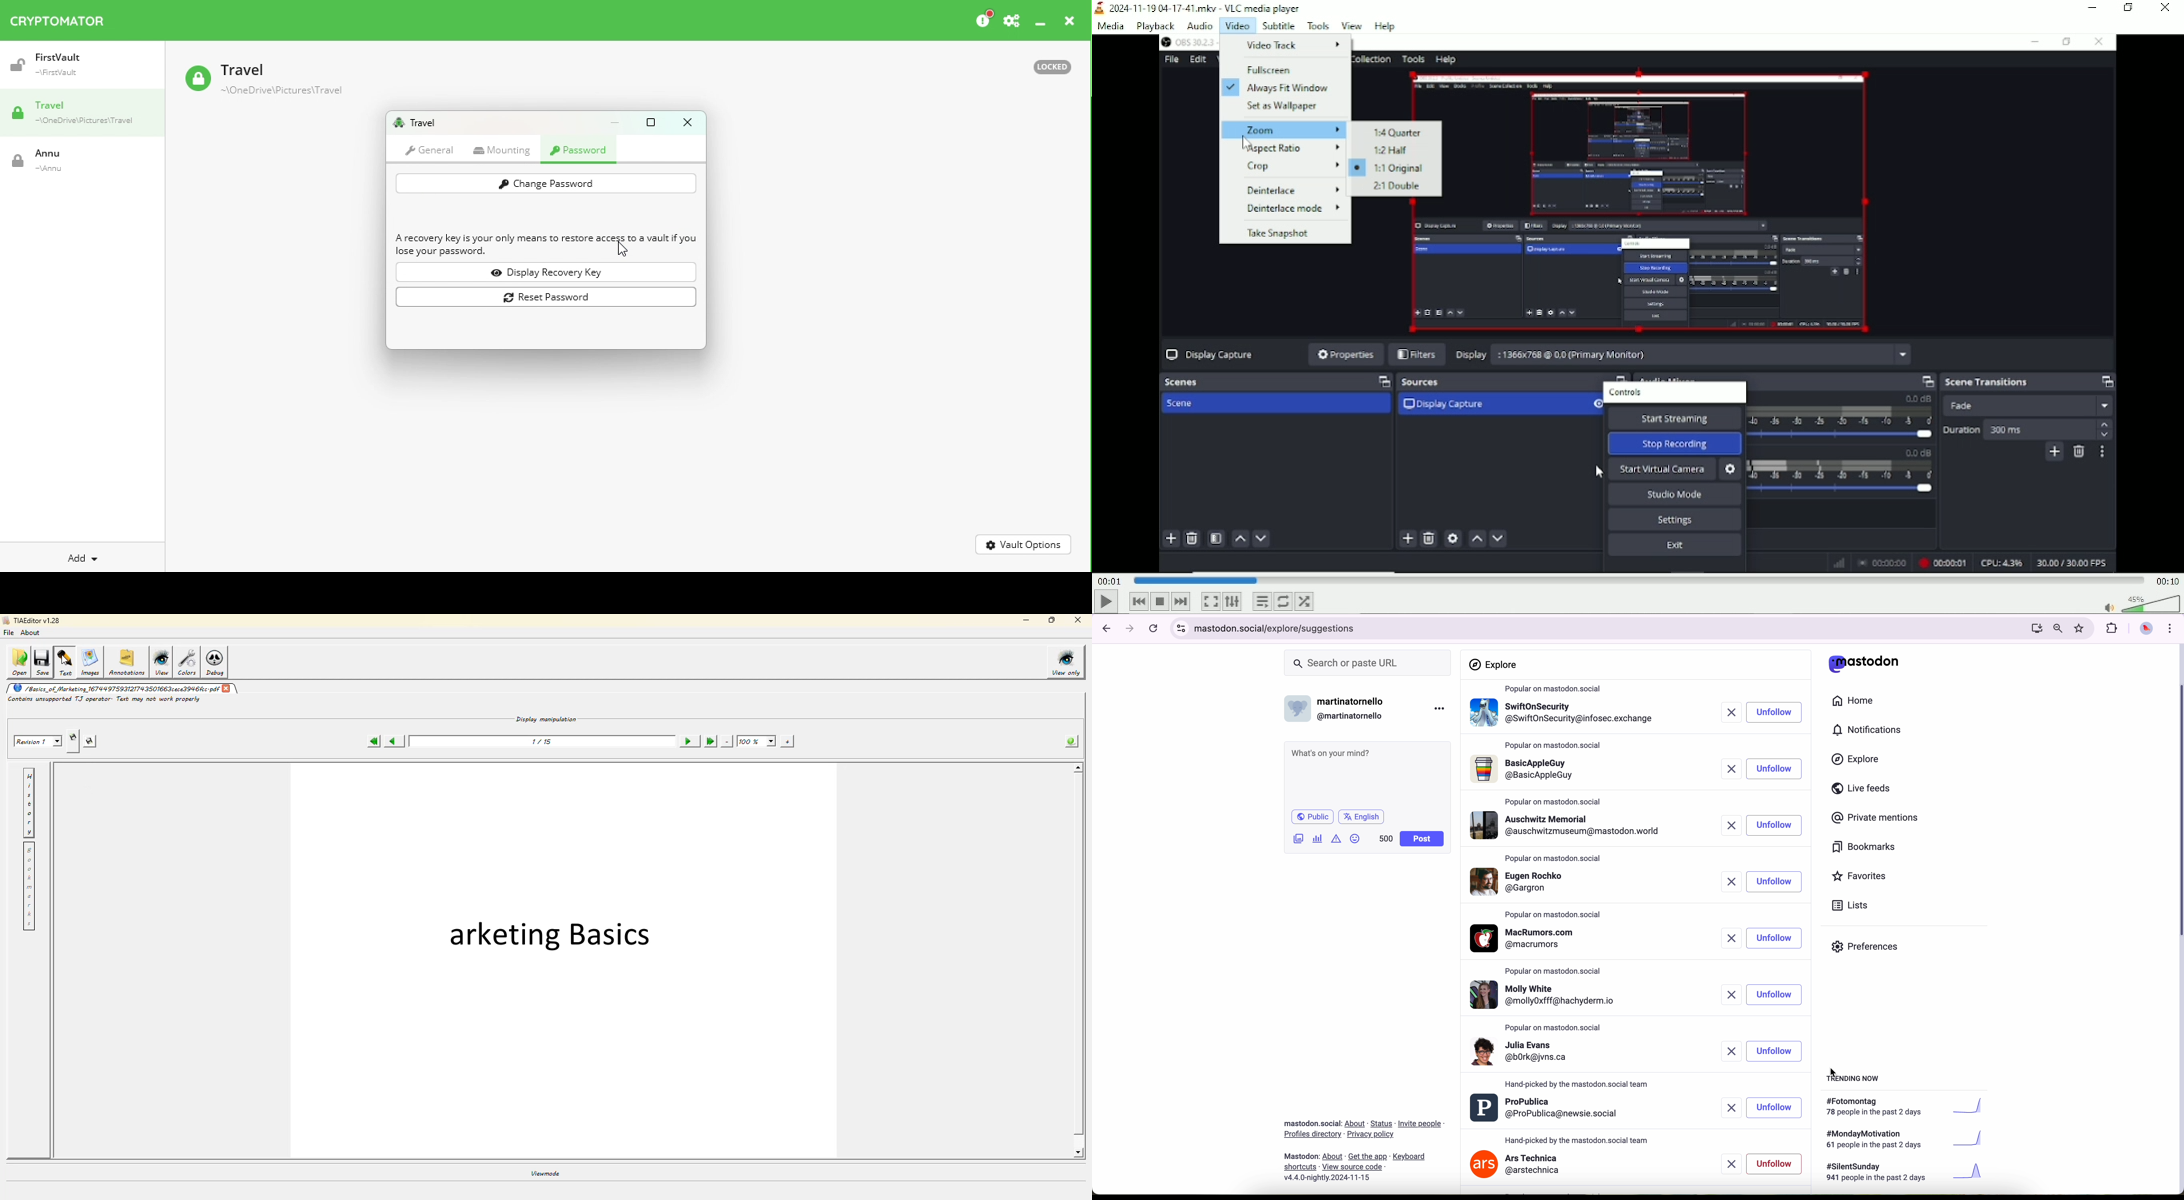 This screenshot has height=1204, width=2184. I want to click on follow, so click(1773, 770).